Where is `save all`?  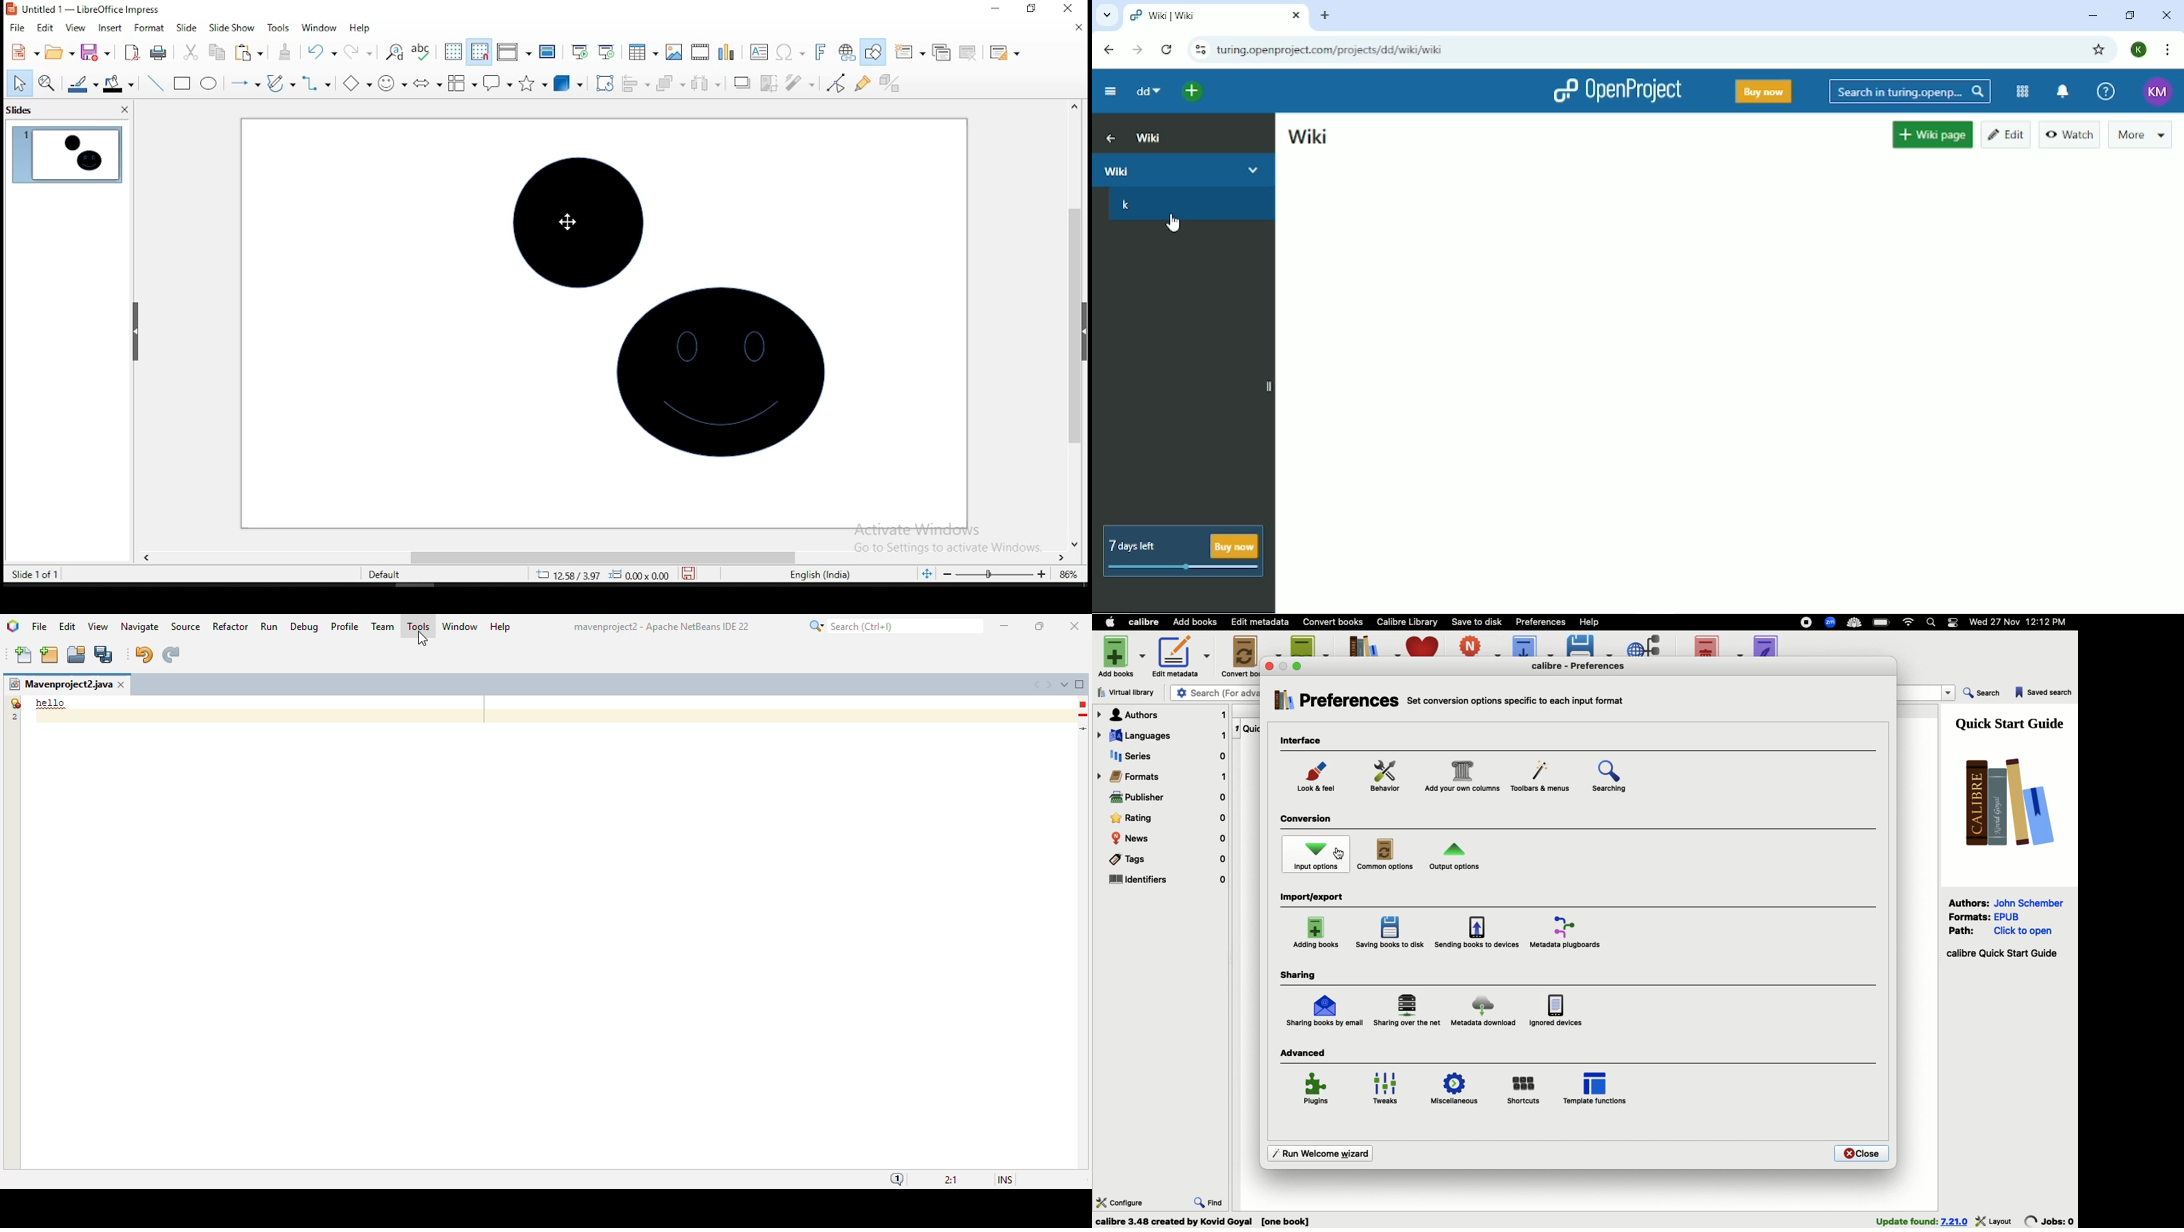
save all is located at coordinates (104, 655).